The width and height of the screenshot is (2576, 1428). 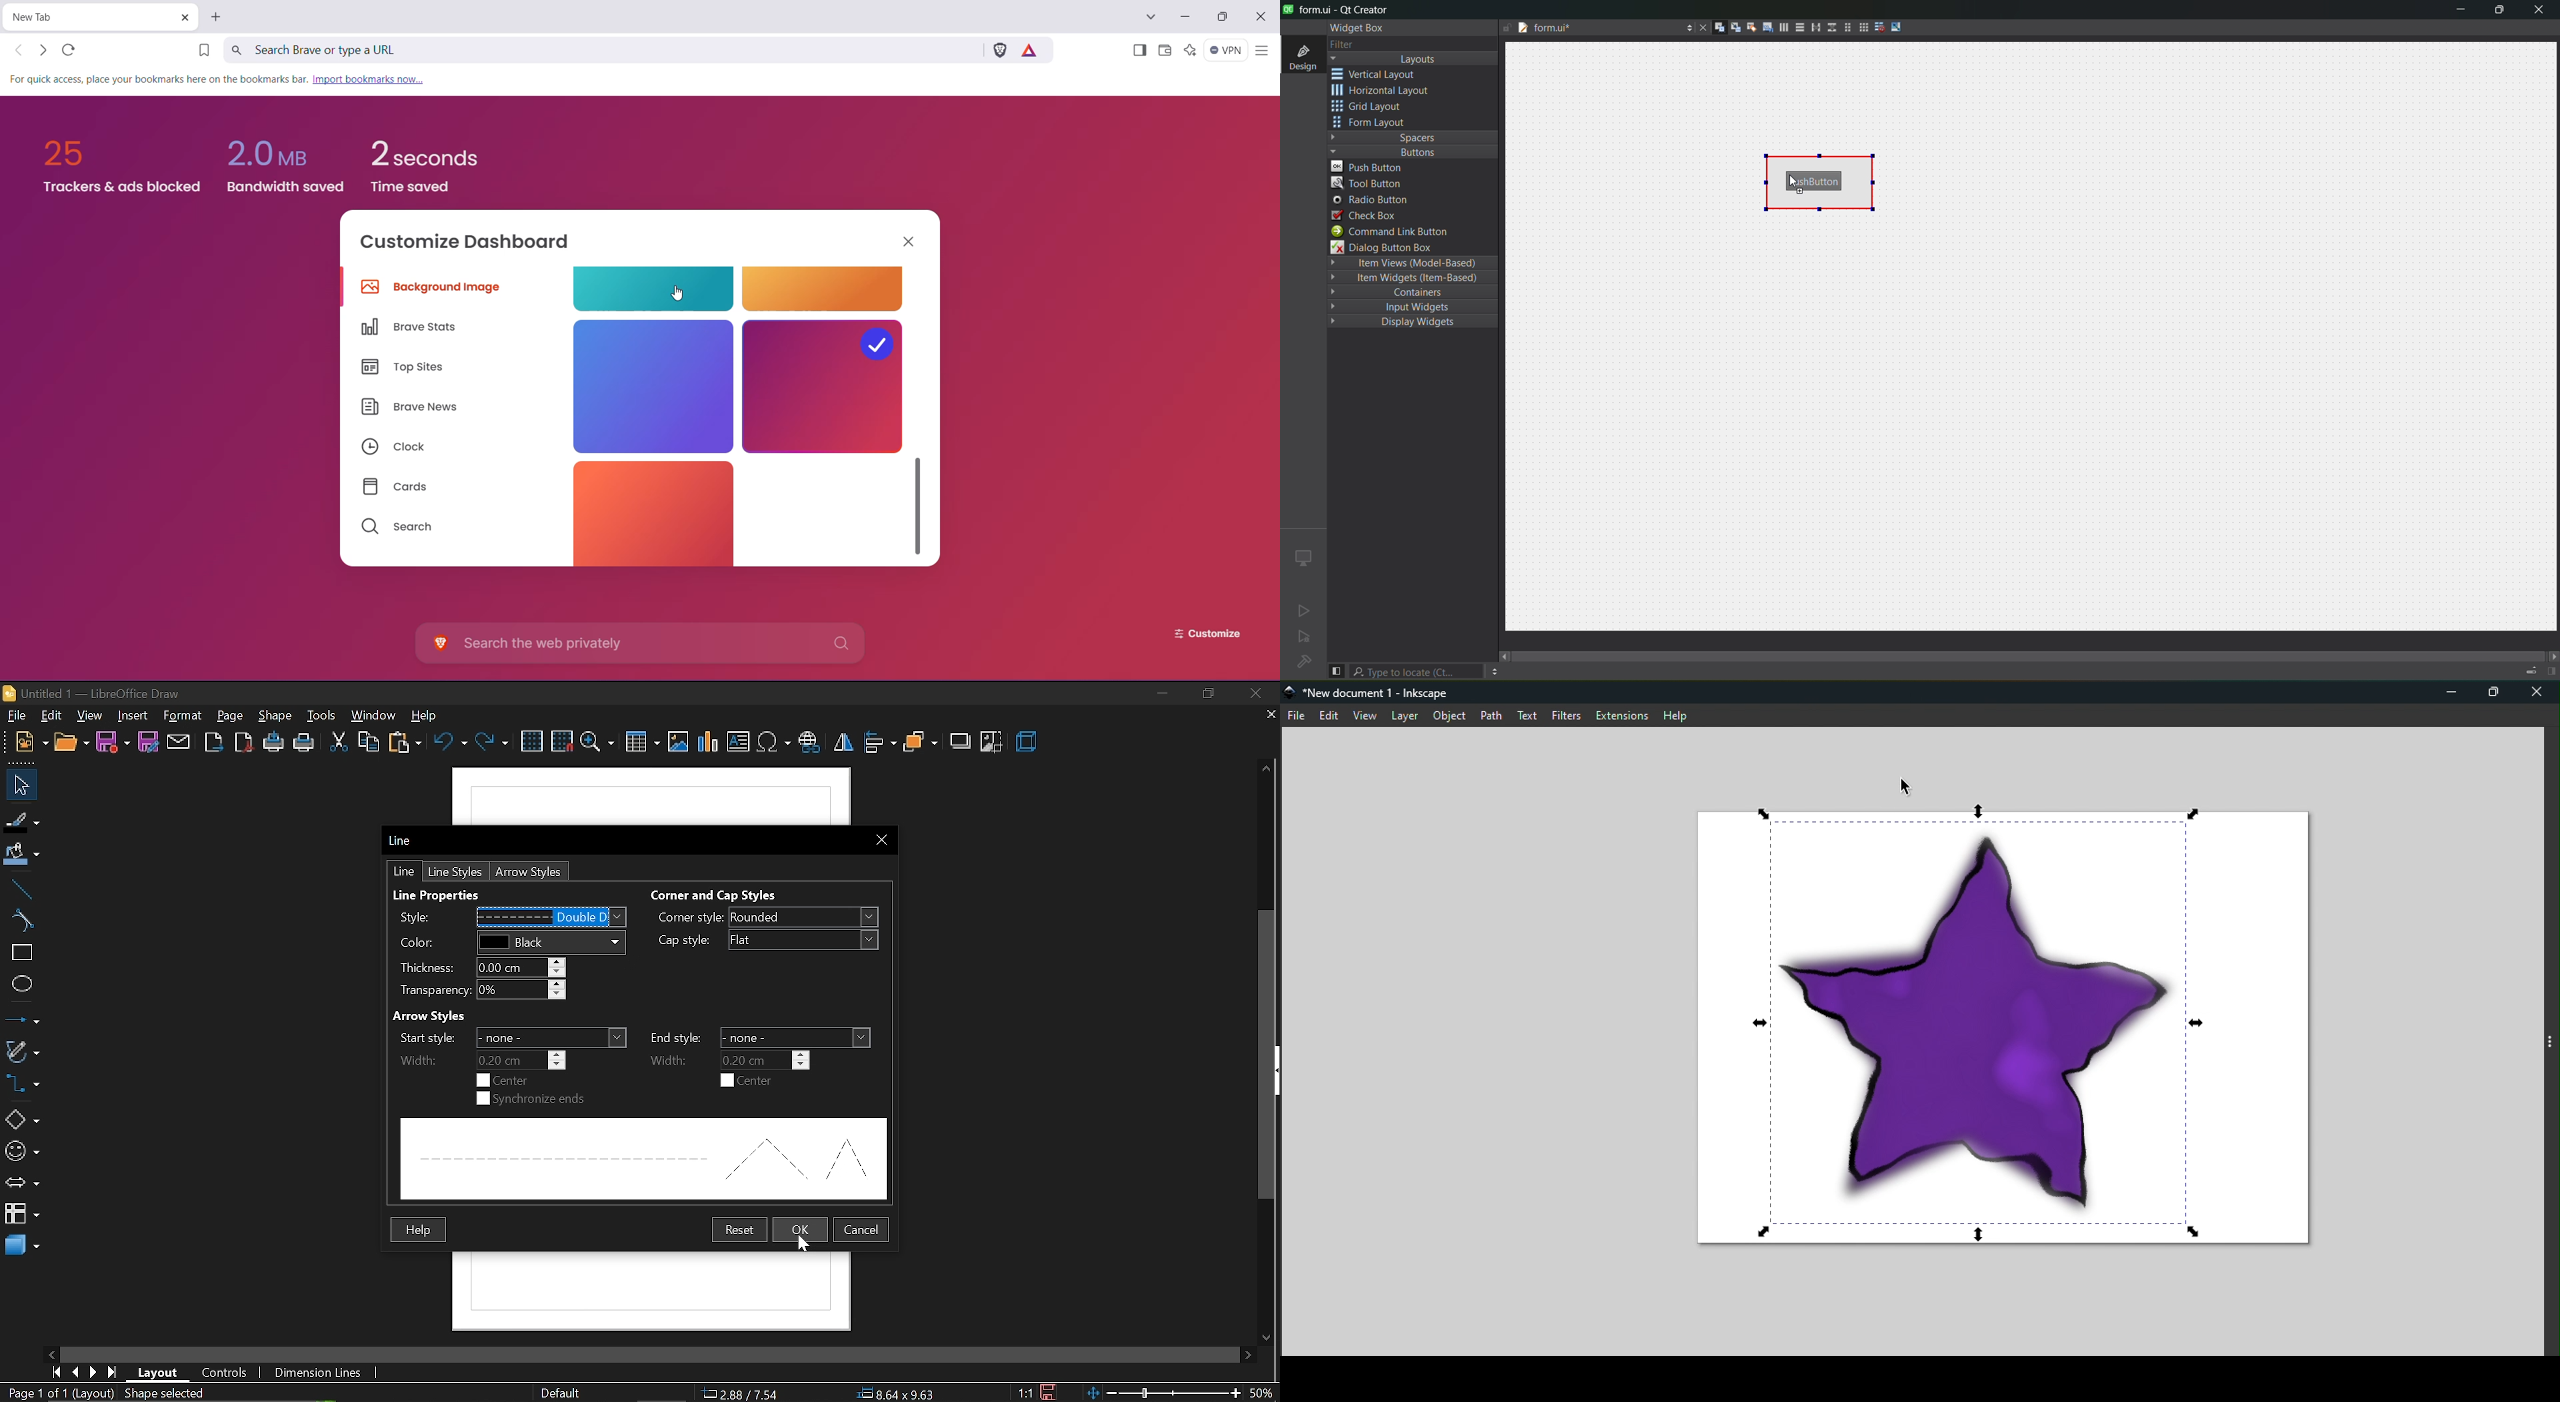 What do you see at coordinates (1863, 29) in the screenshot?
I see `layout in a grid` at bounding box center [1863, 29].